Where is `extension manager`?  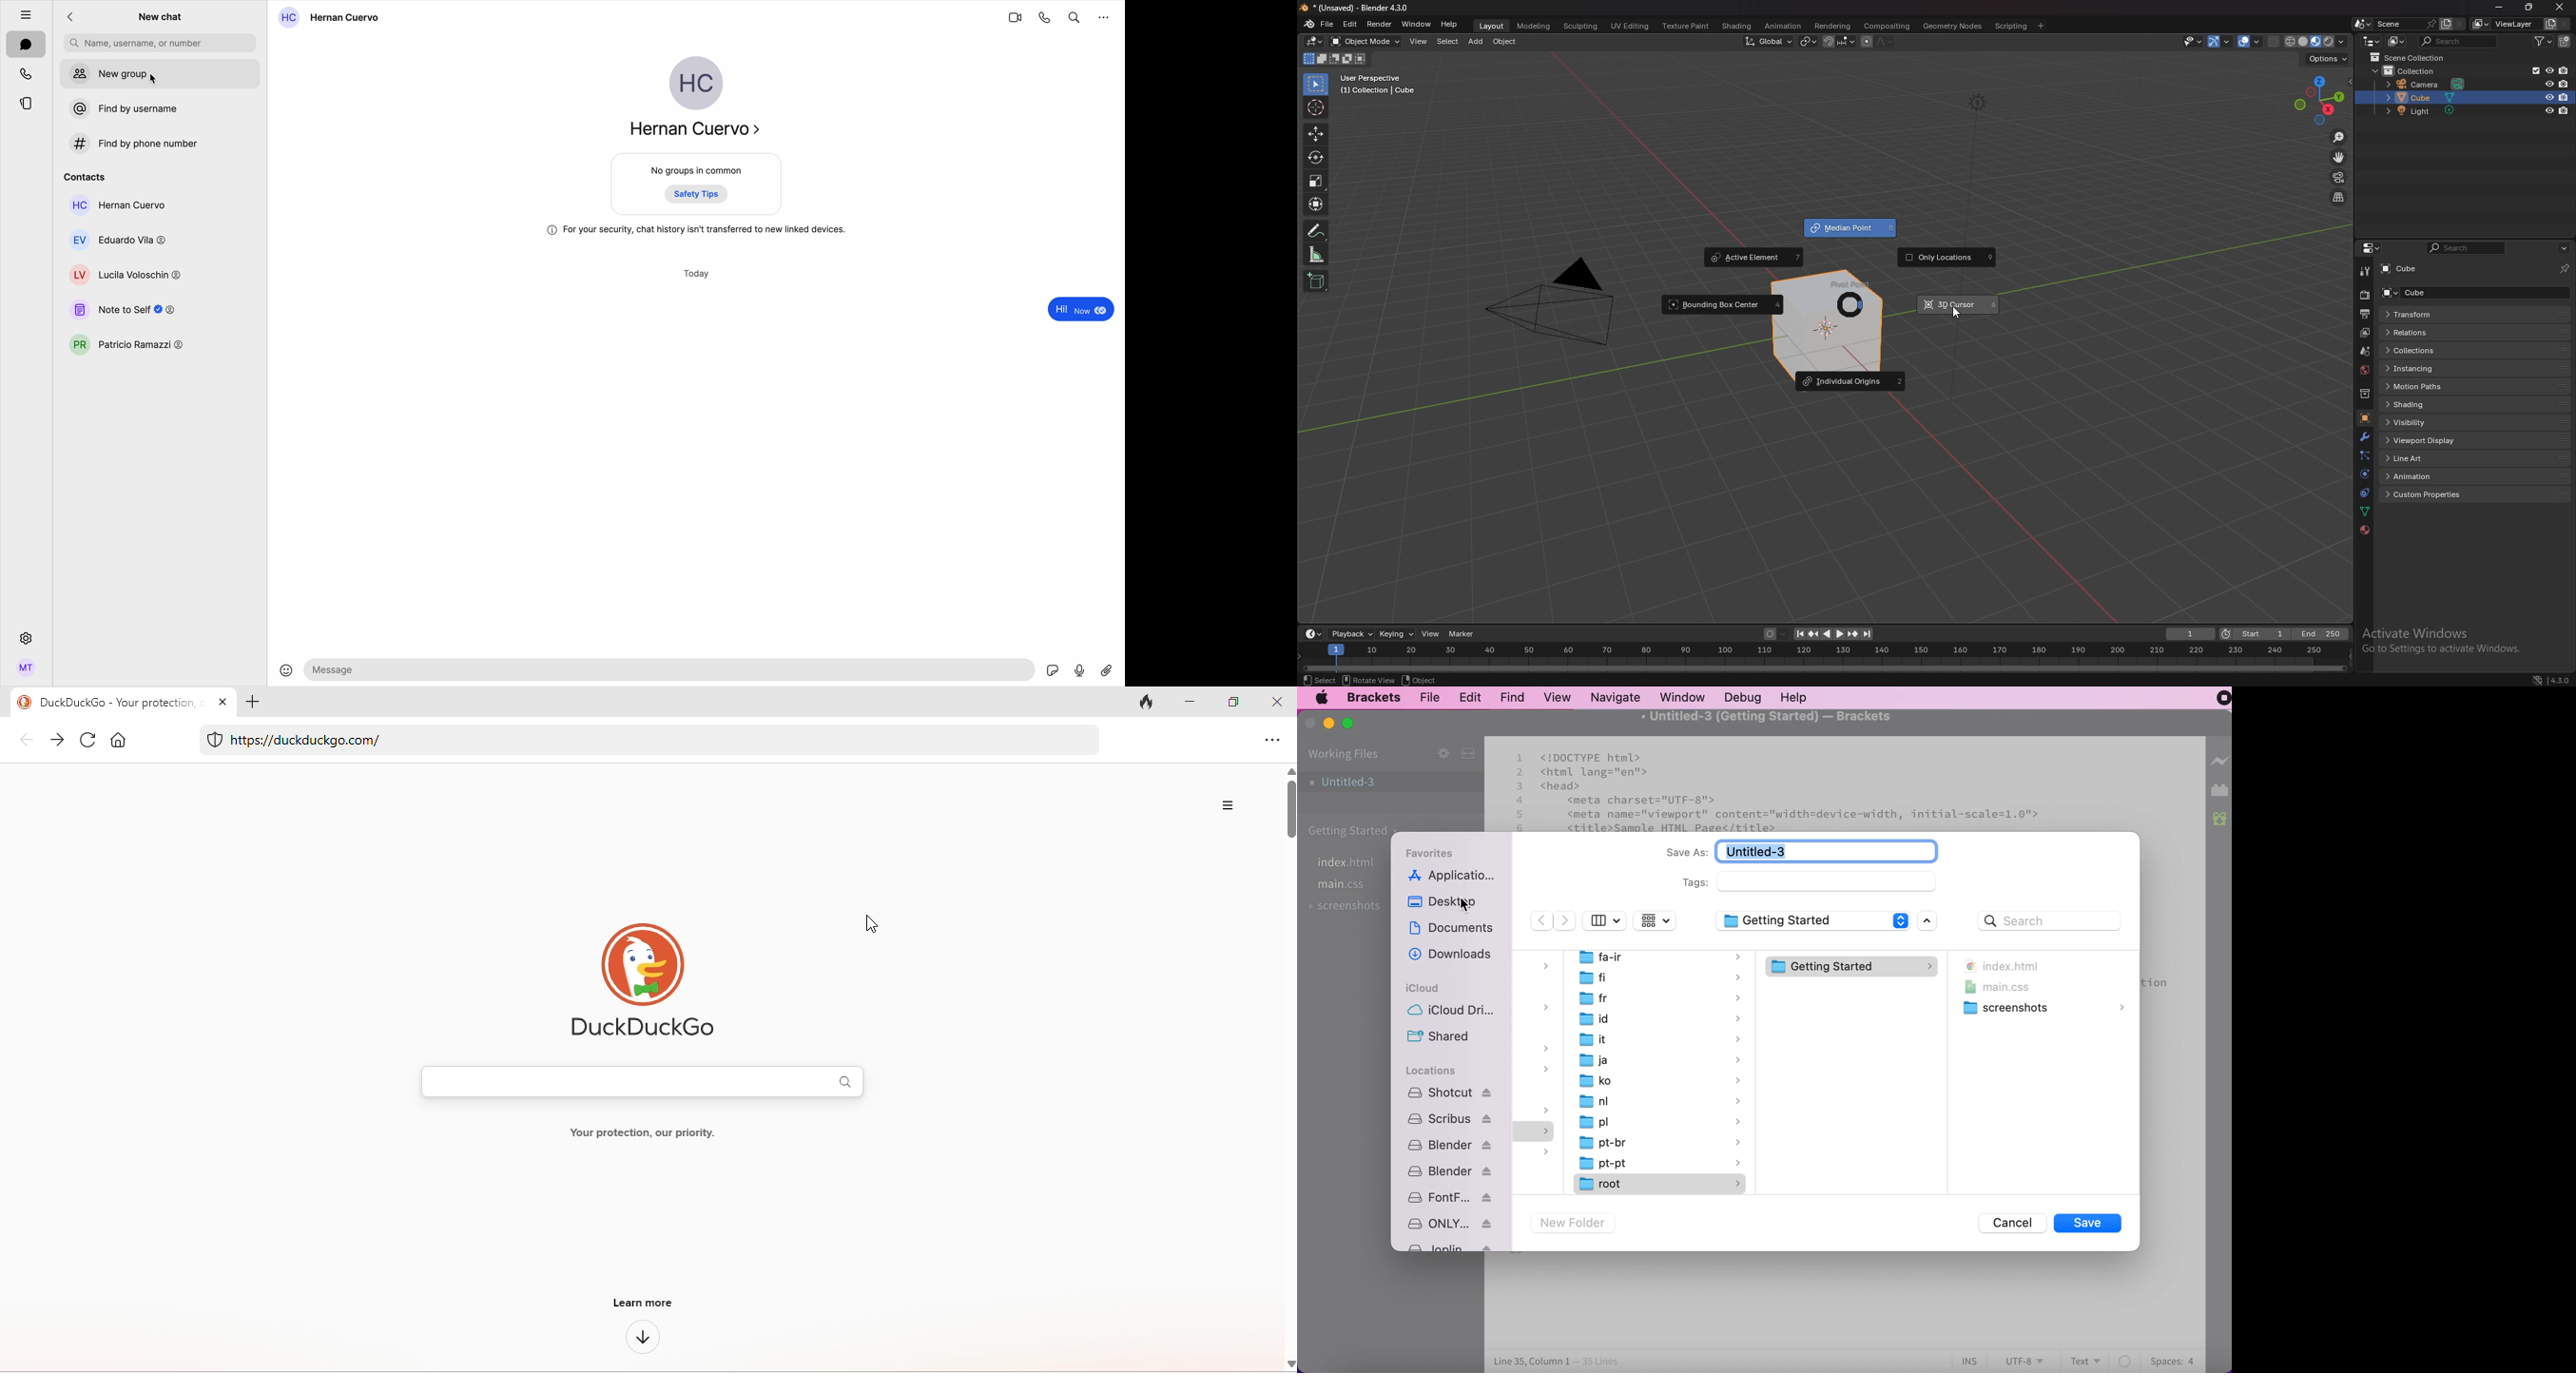
extension manager is located at coordinates (2219, 790).